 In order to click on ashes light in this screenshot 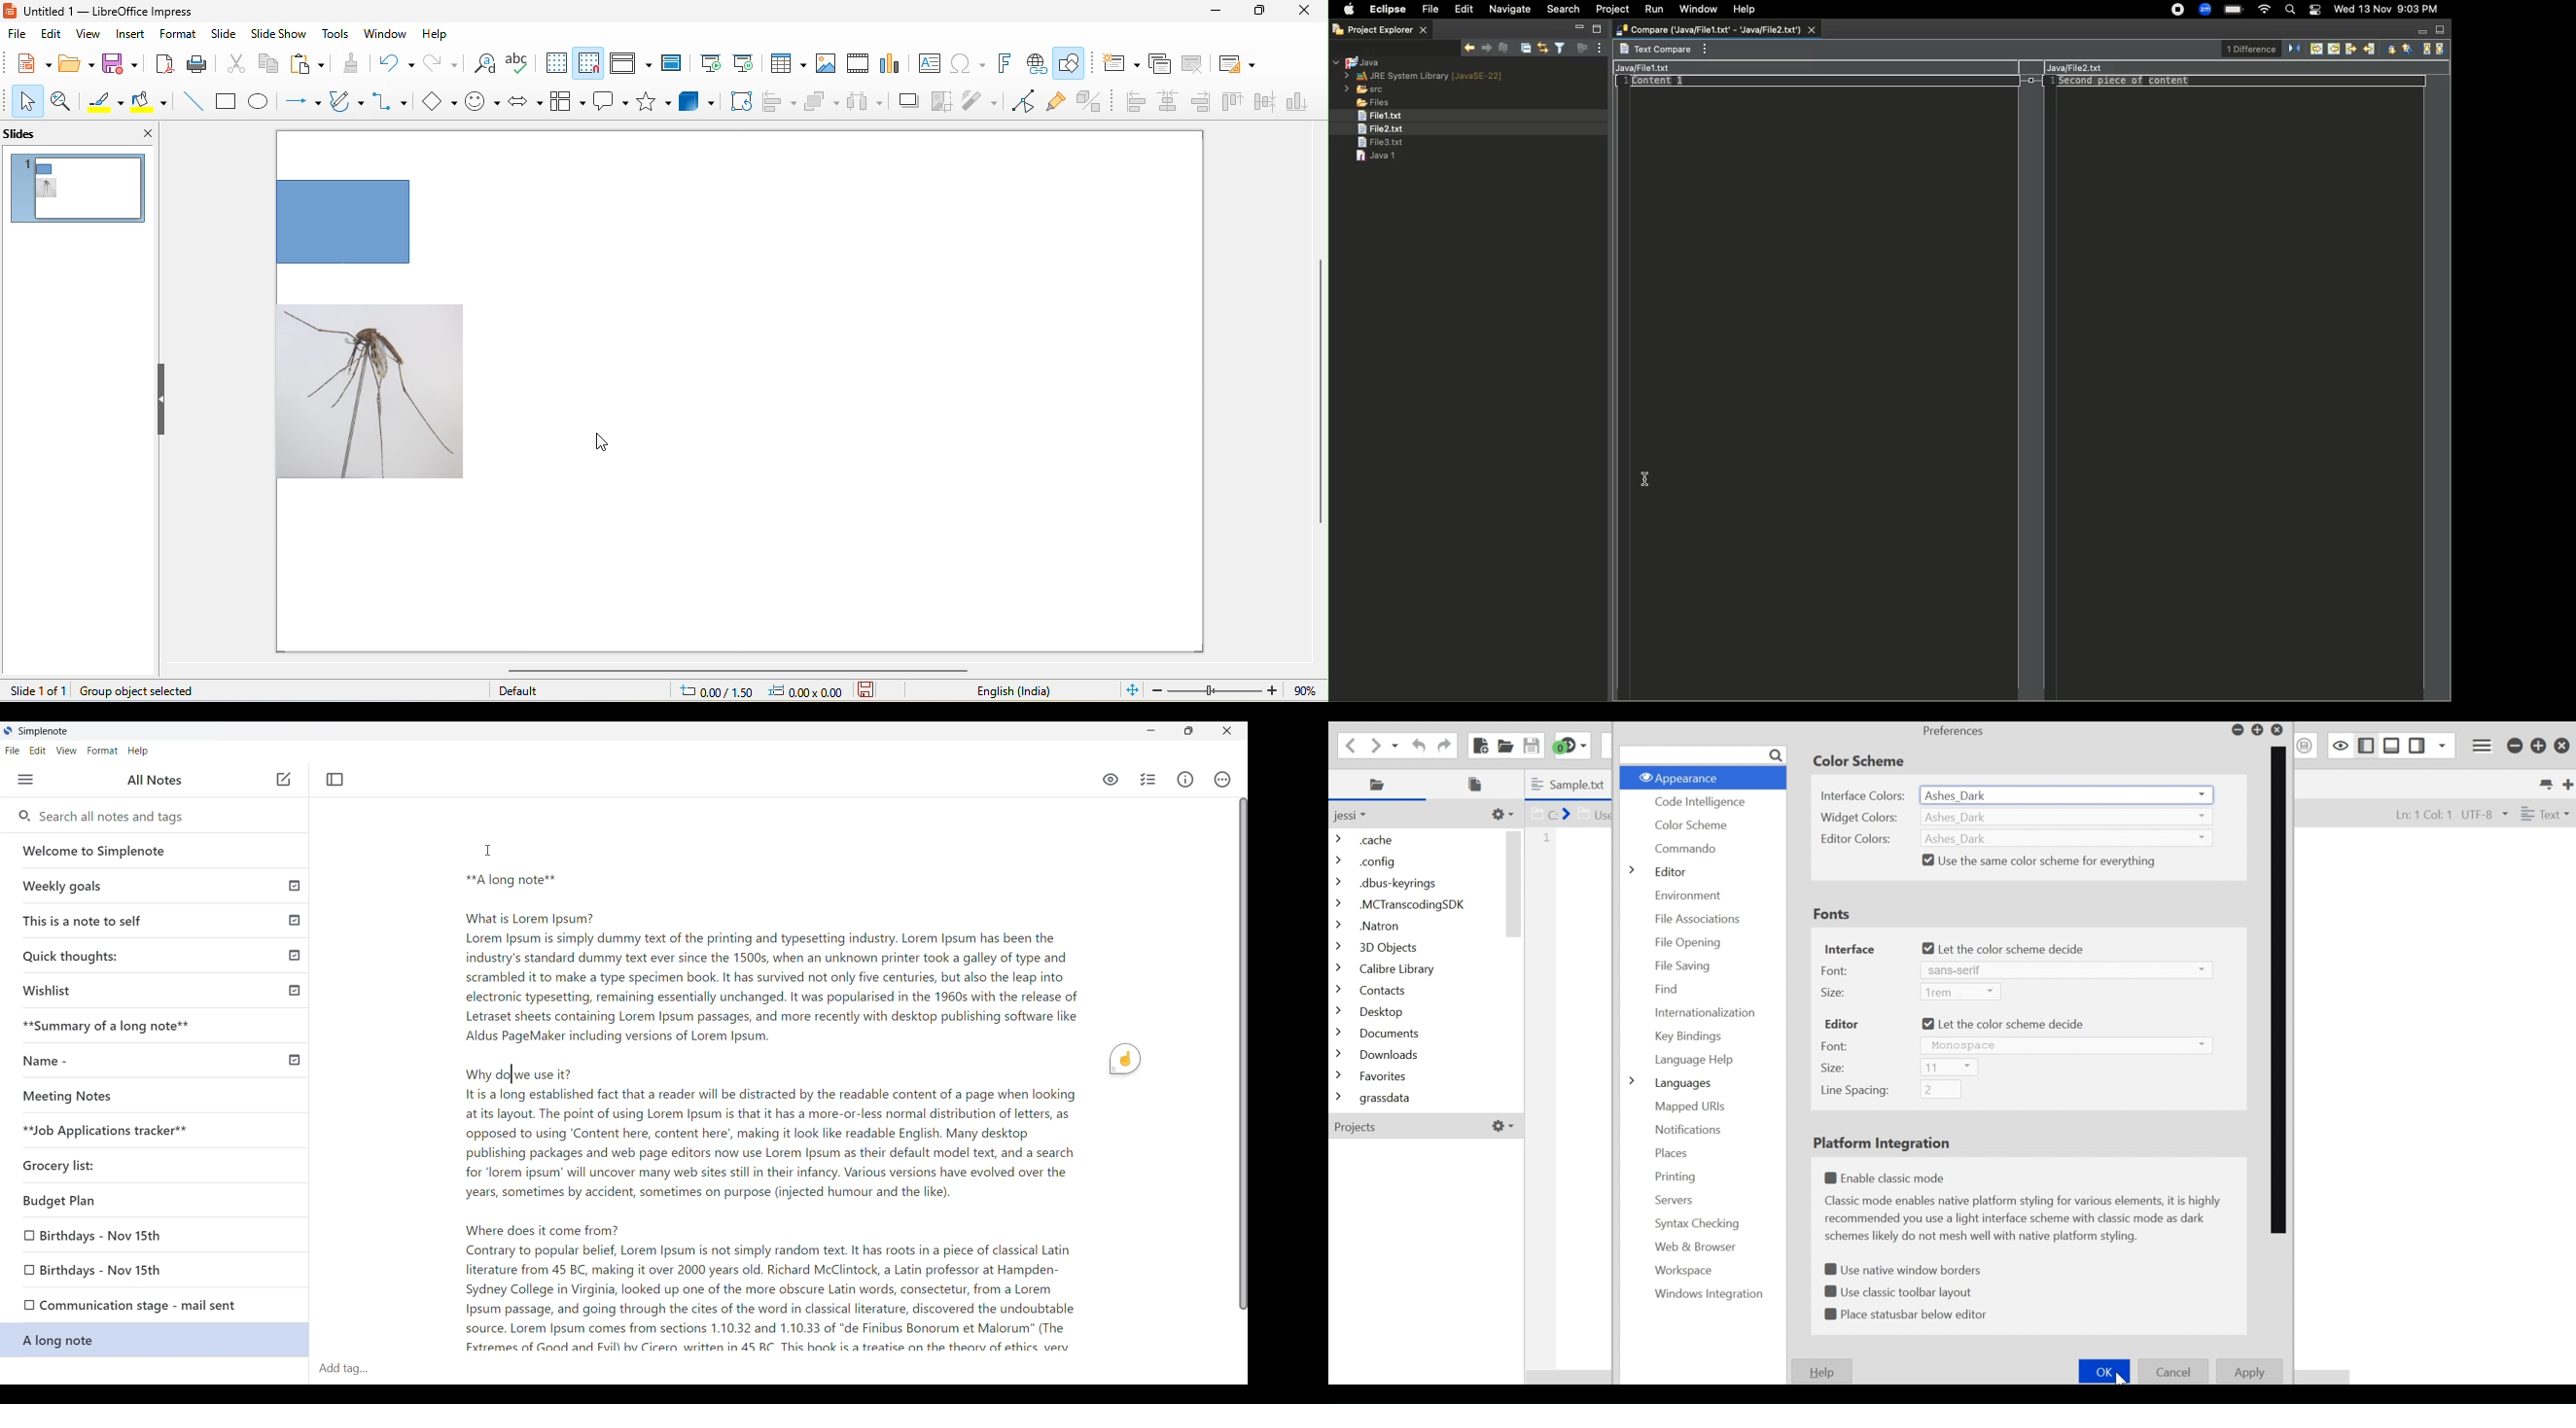, I will do `click(2068, 964)`.